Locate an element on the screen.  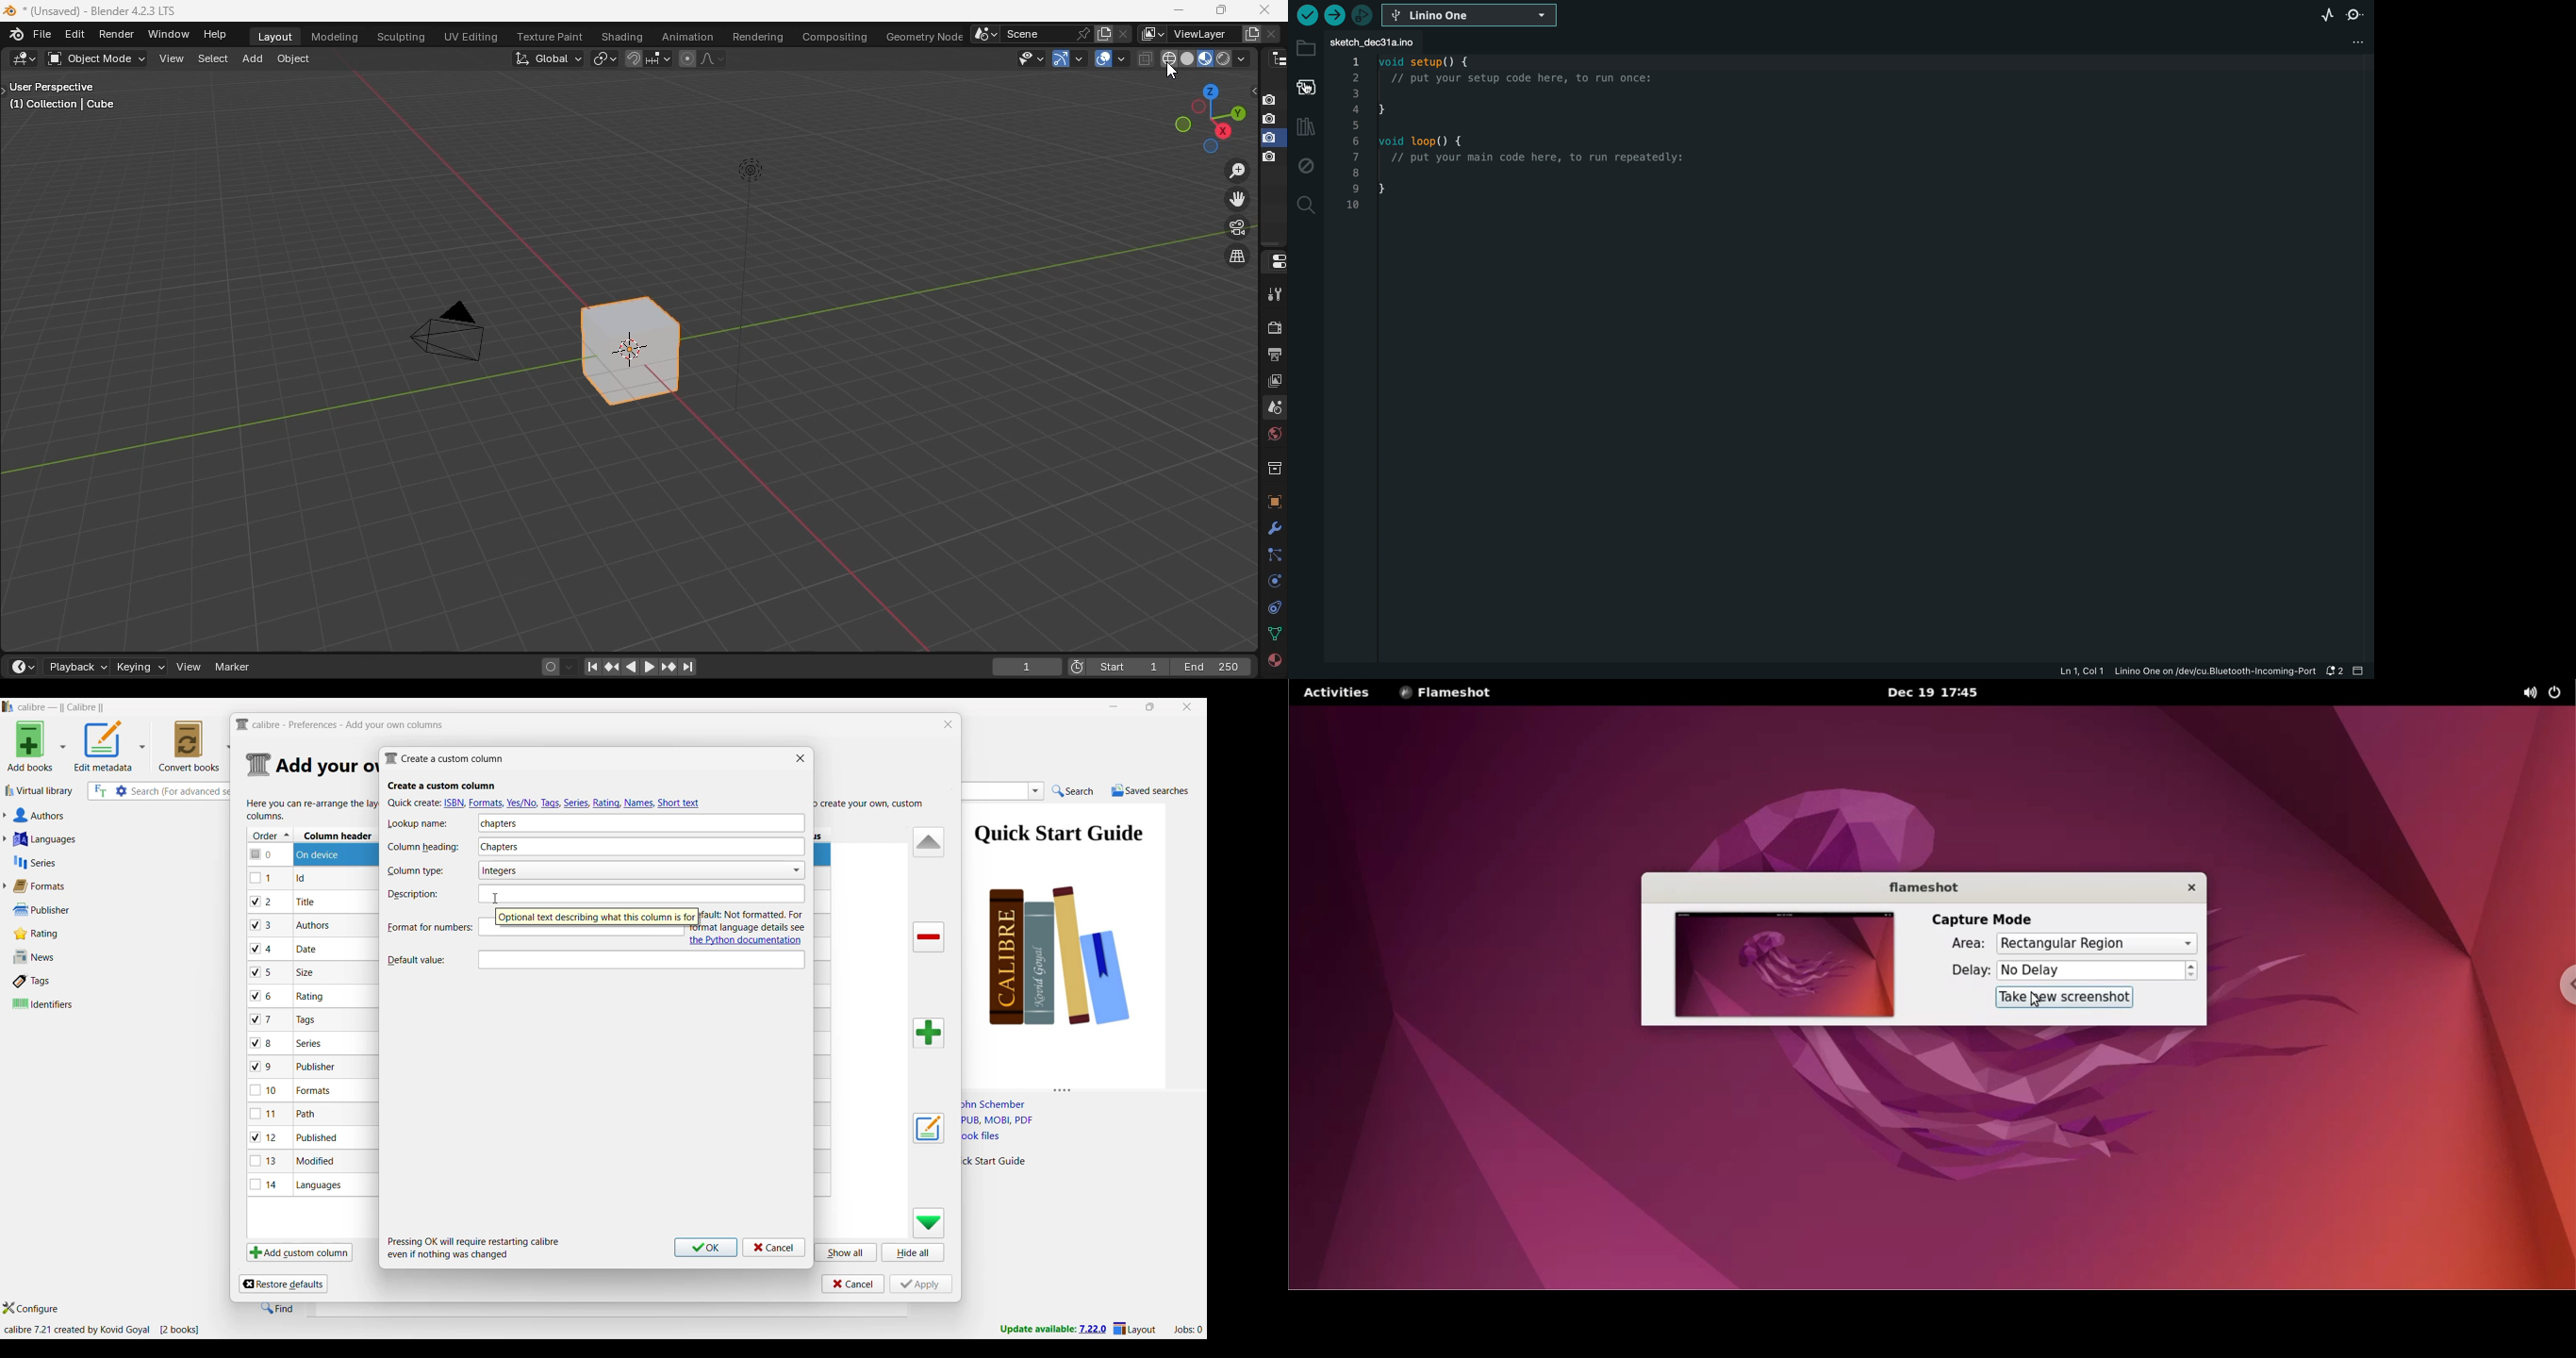
file information is located at coordinates (2181, 672).